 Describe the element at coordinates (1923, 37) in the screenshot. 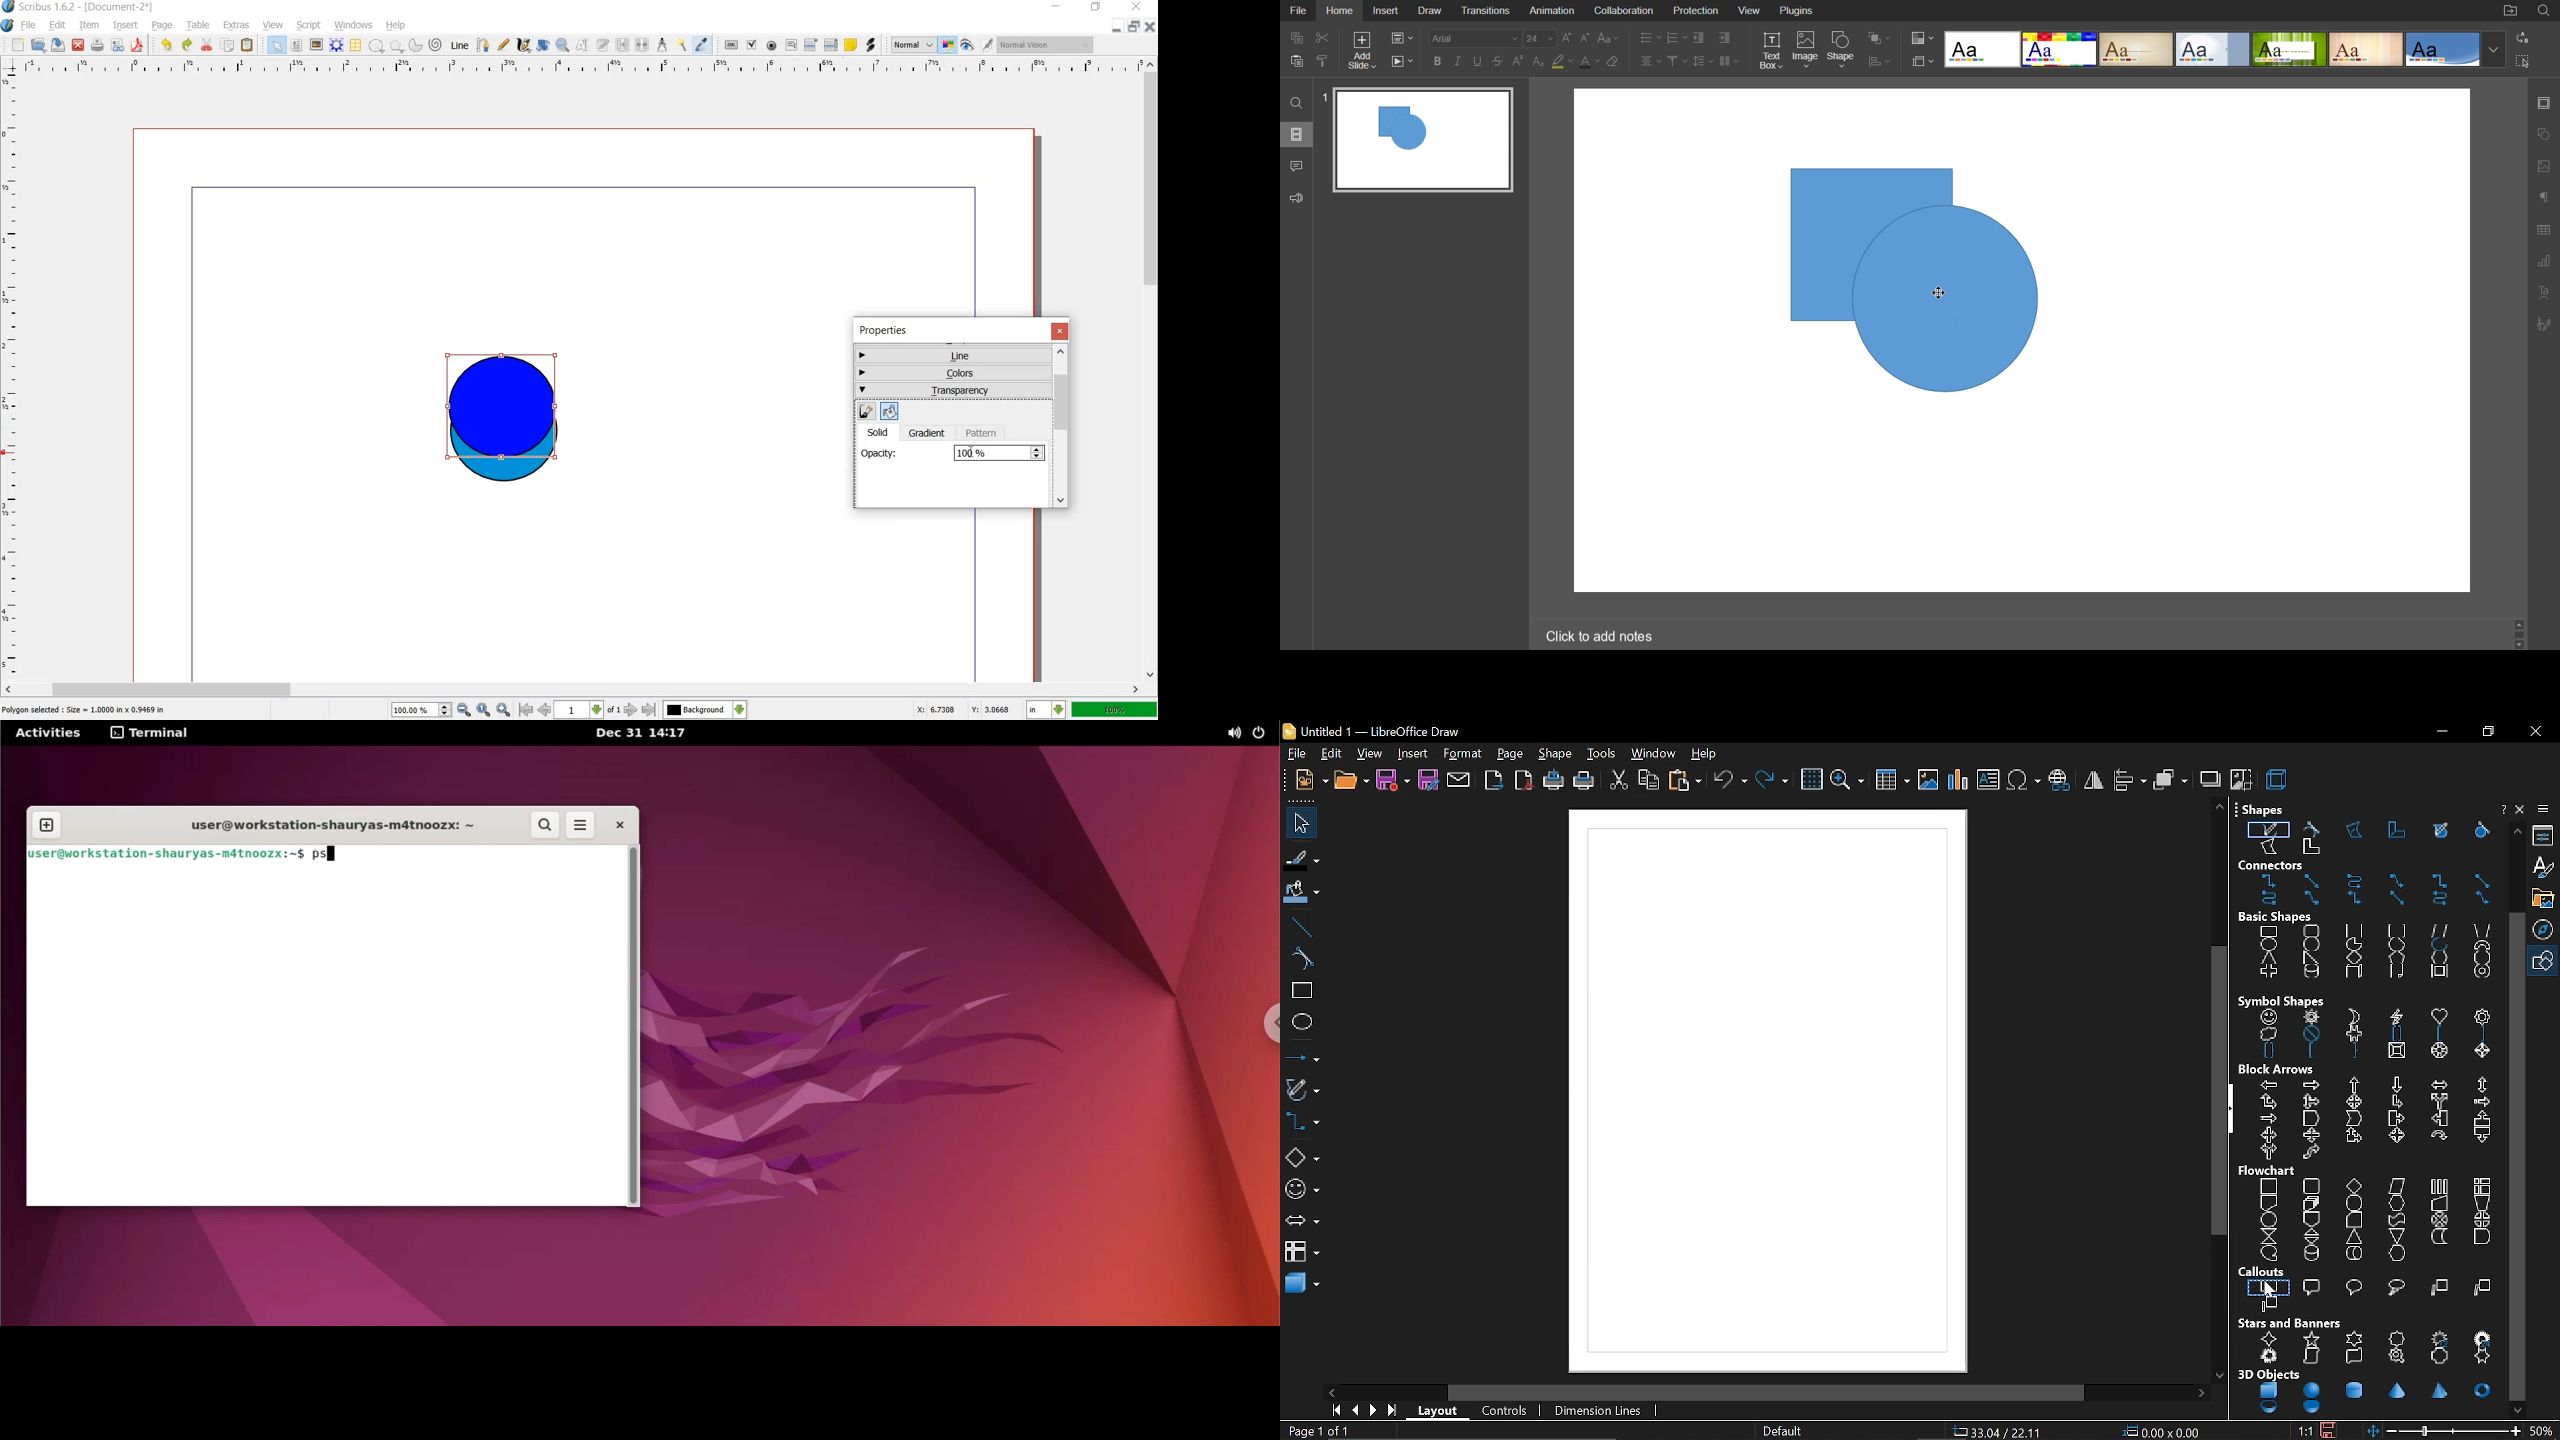

I see `Colors` at that location.